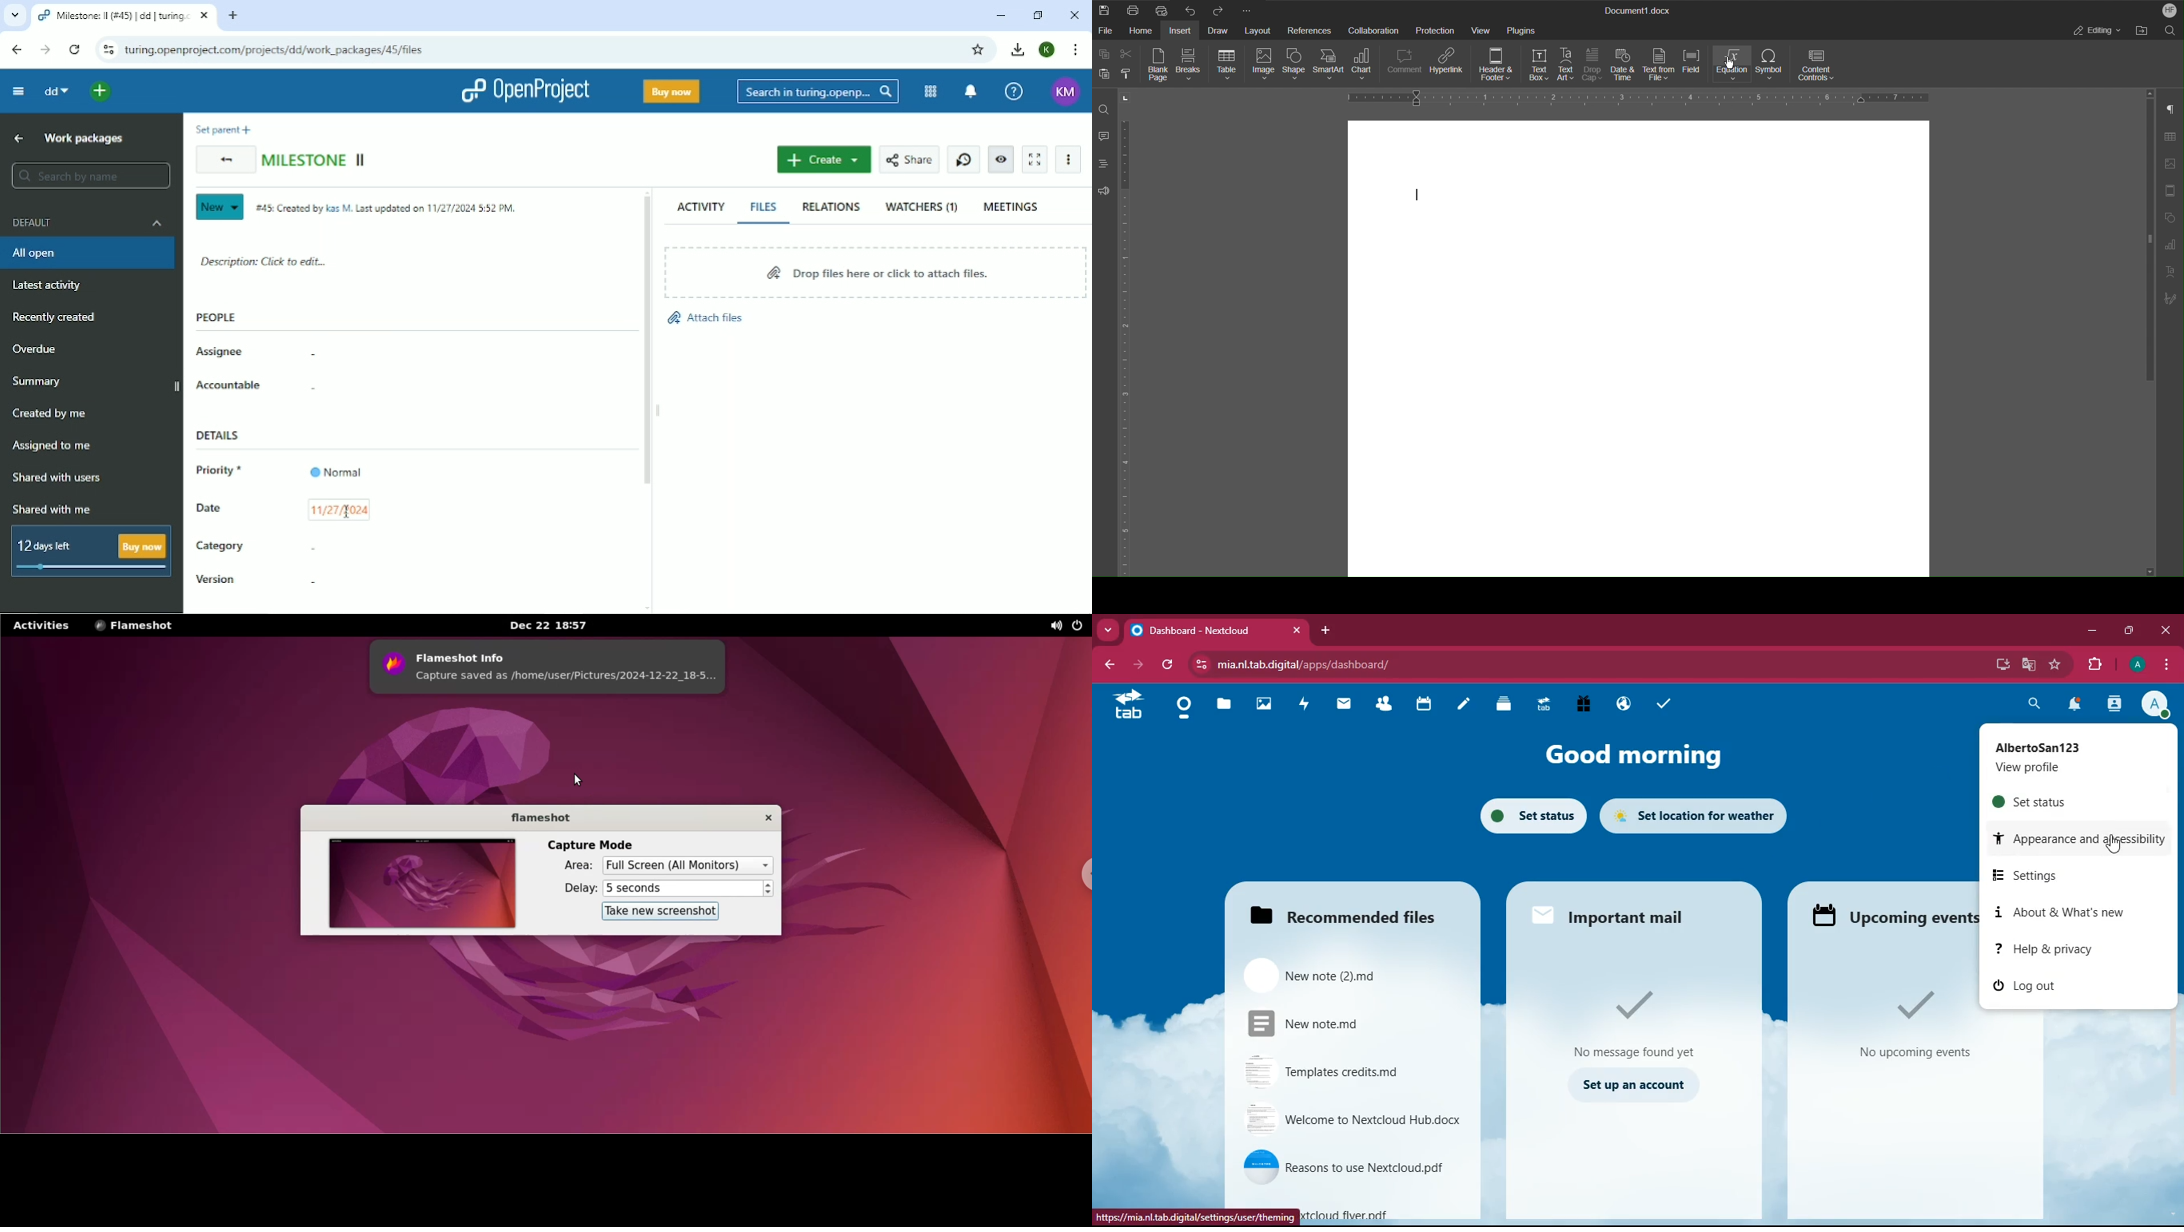  Describe the element at coordinates (1076, 49) in the screenshot. I see `Customize and control google chrome` at that location.